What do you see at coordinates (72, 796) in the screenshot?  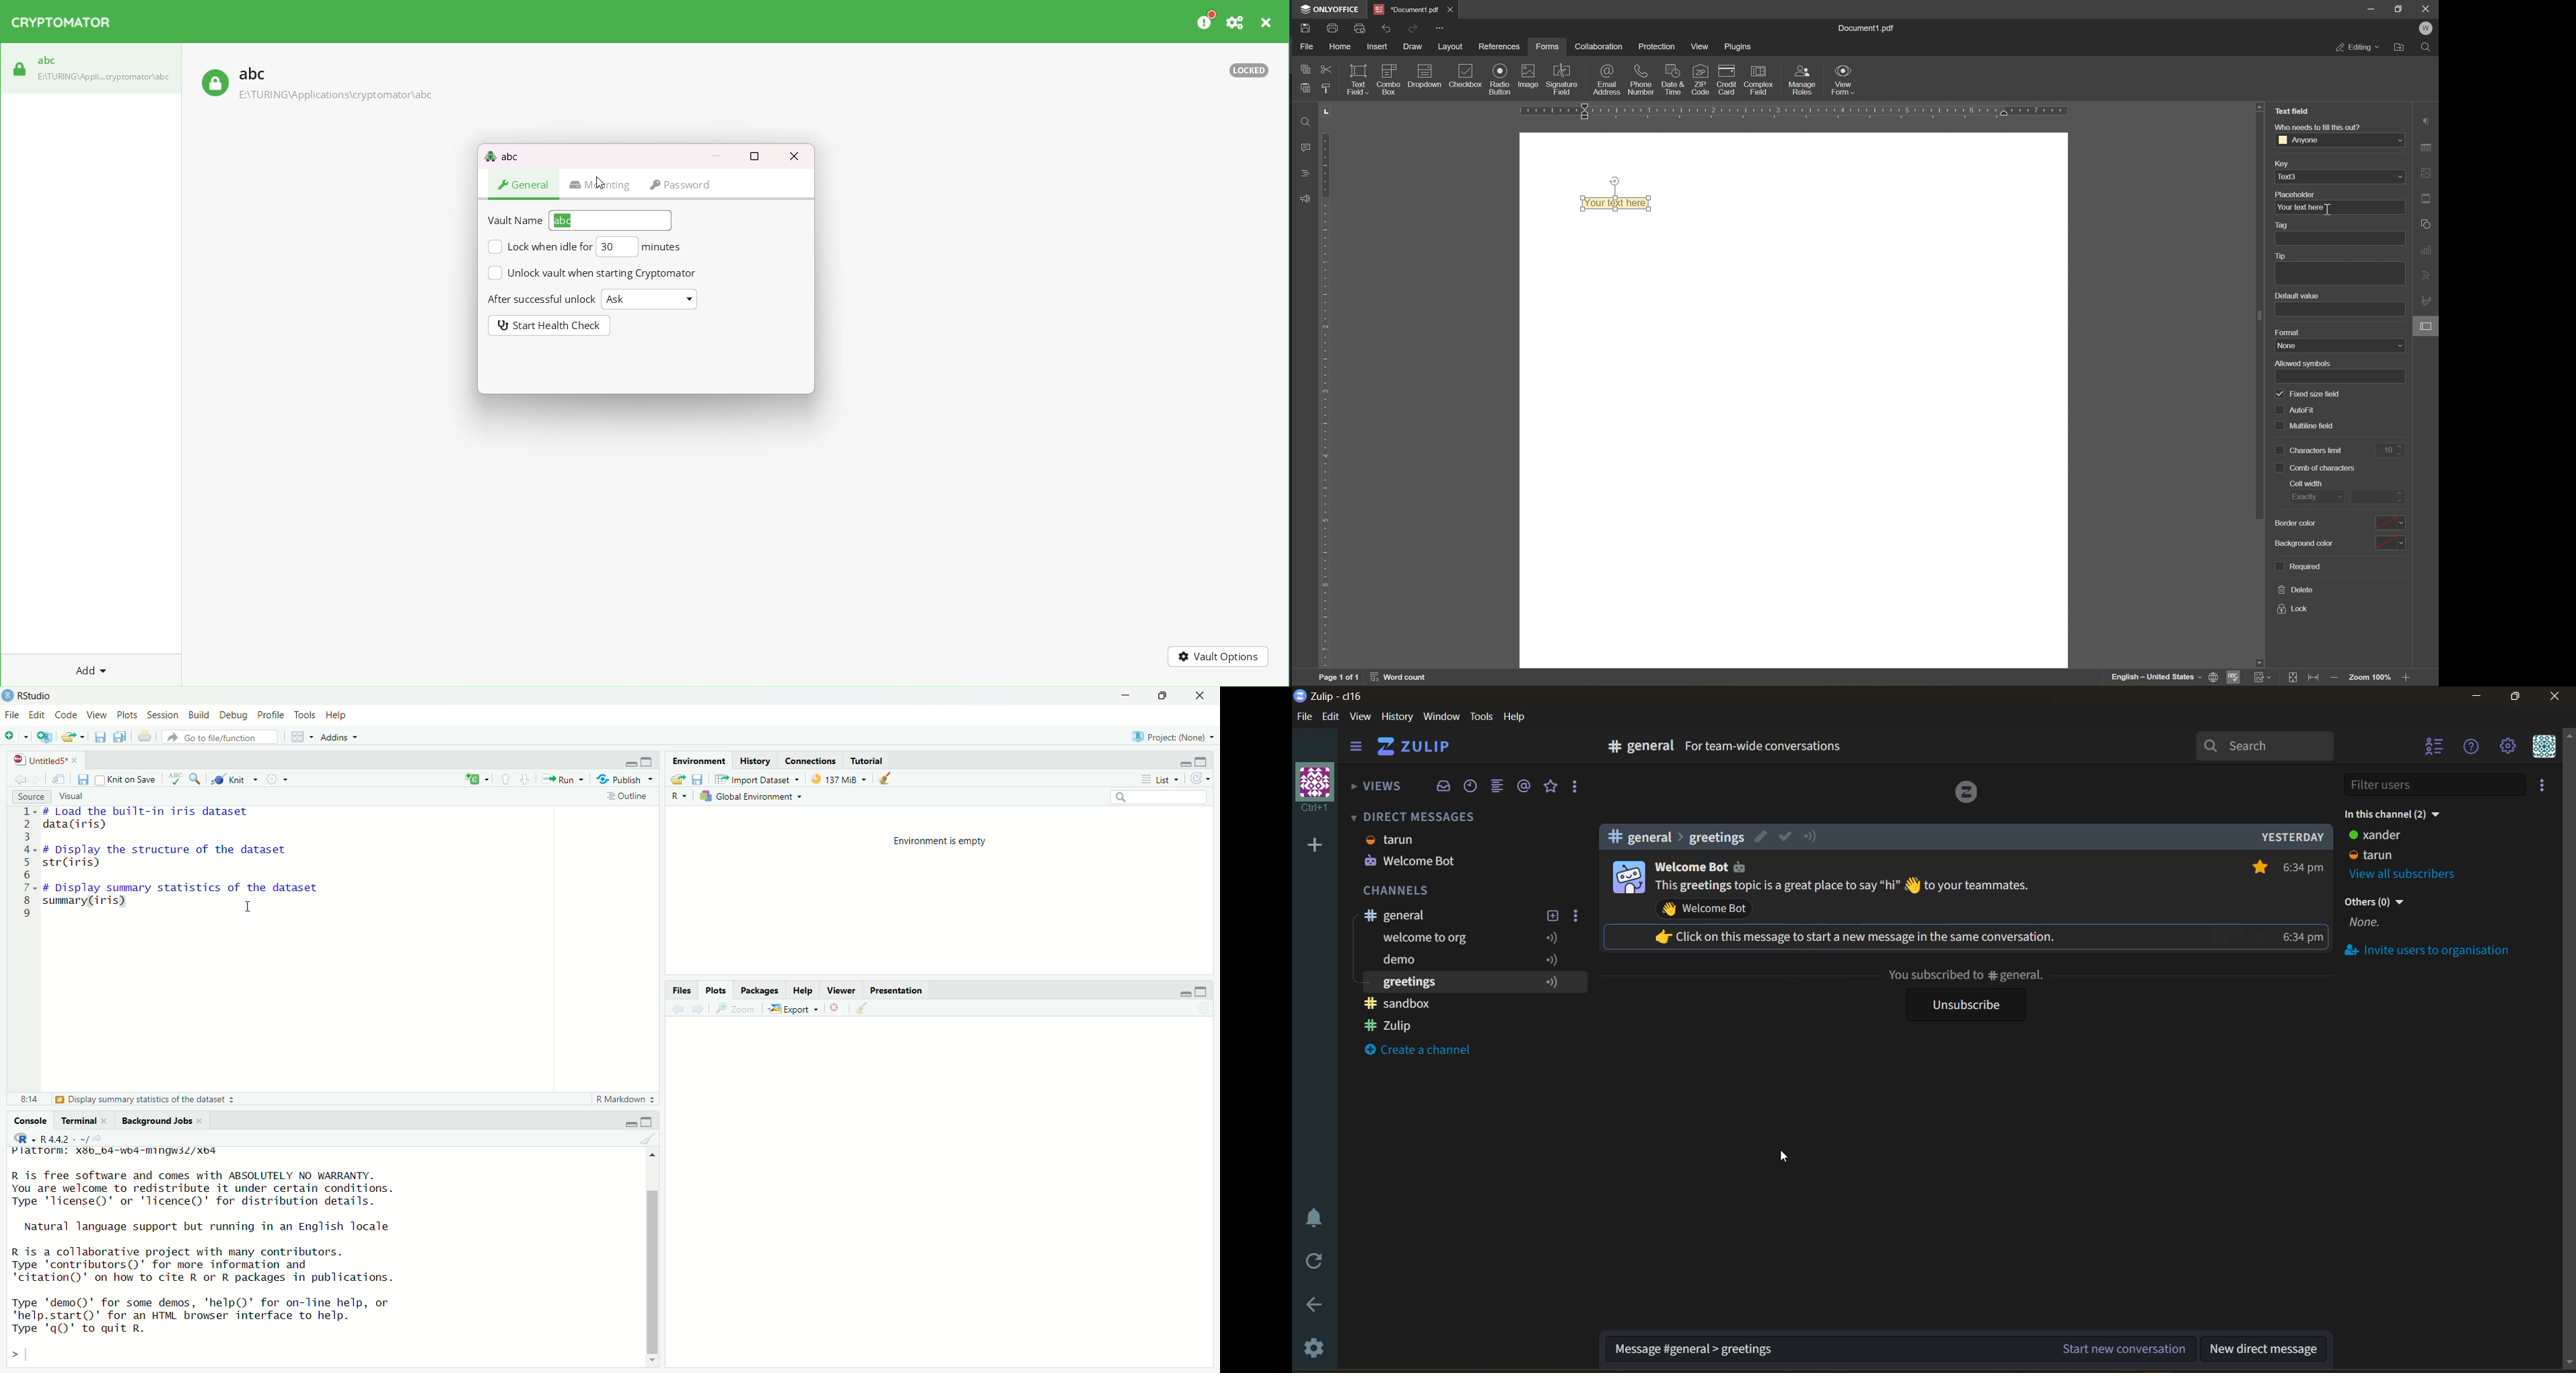 I see `Visual` at bounding box center [72, 796].